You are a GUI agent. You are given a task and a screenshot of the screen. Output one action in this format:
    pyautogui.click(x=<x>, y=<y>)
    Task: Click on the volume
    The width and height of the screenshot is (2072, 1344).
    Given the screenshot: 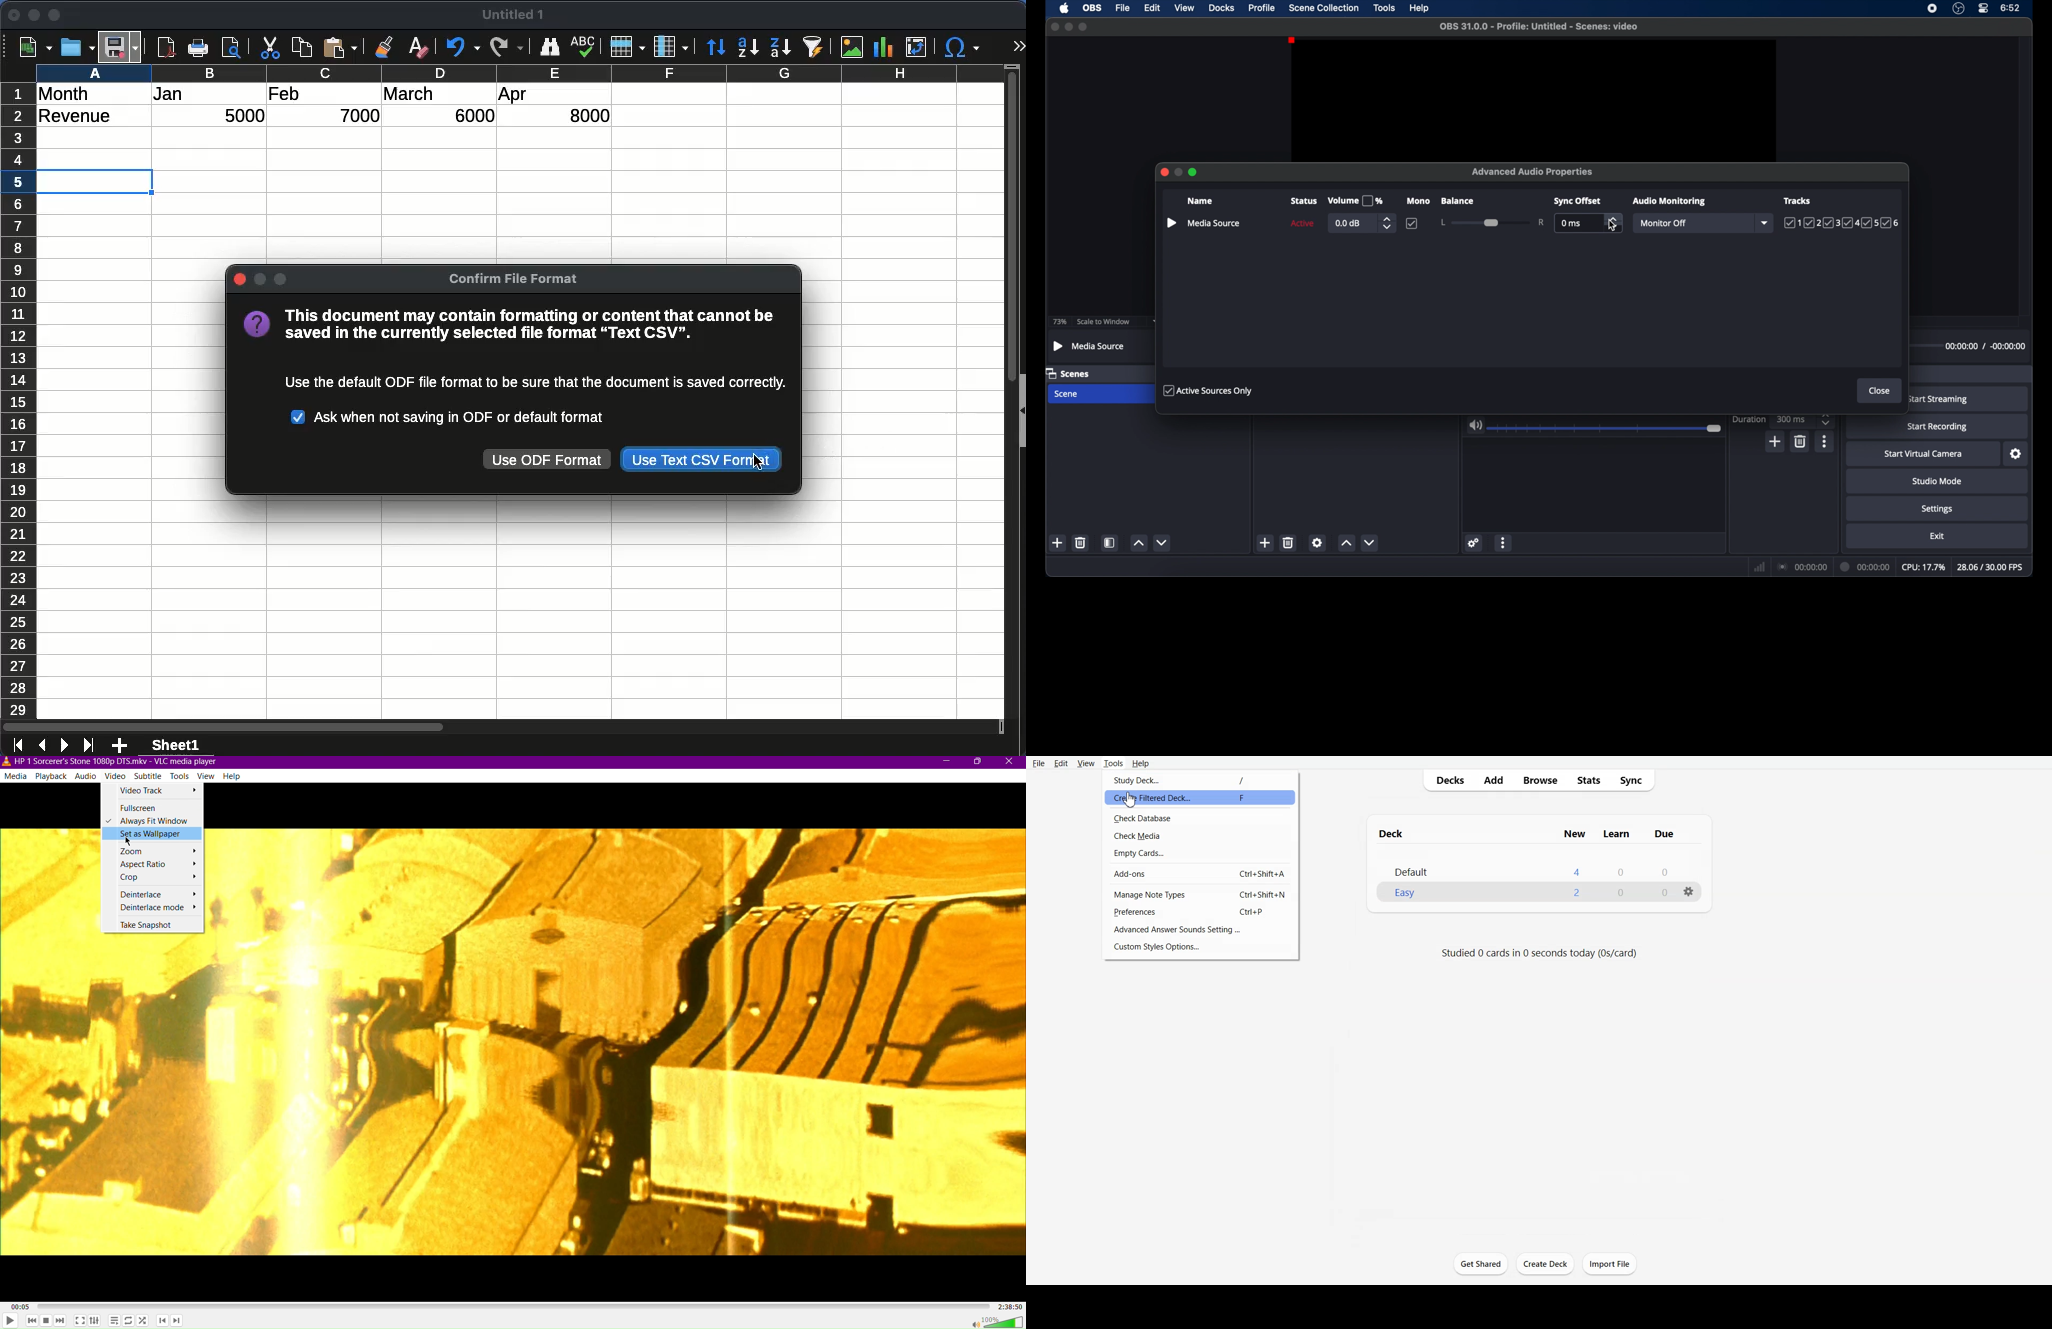 What is the action you would take?
    pyautogui.click(x=1475, y=425)
    